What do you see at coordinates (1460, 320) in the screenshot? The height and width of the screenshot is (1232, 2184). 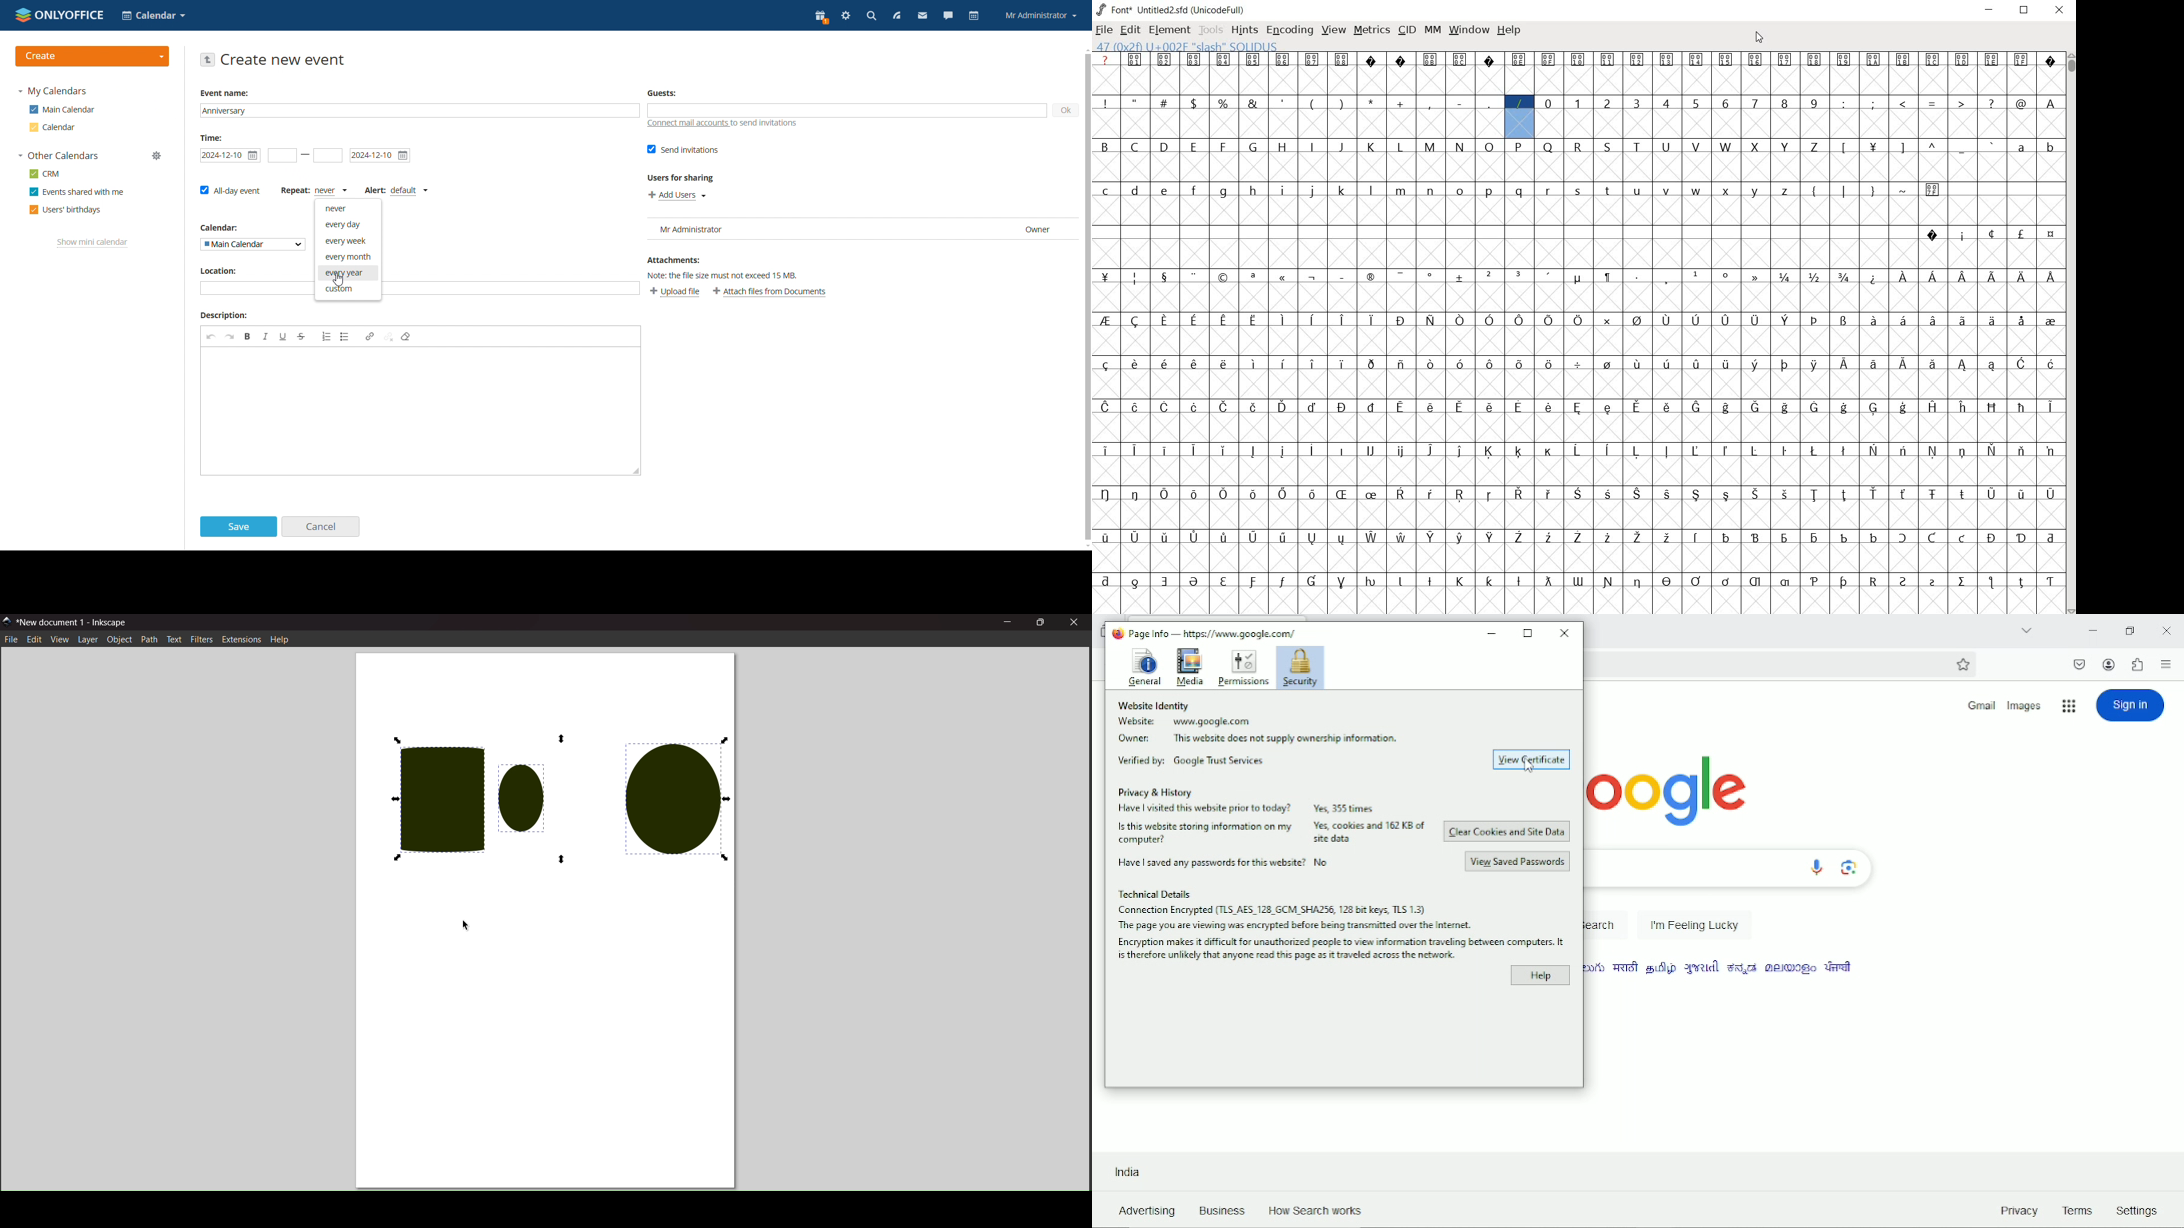 I see `glyph` at bounding box center [1460, 320].